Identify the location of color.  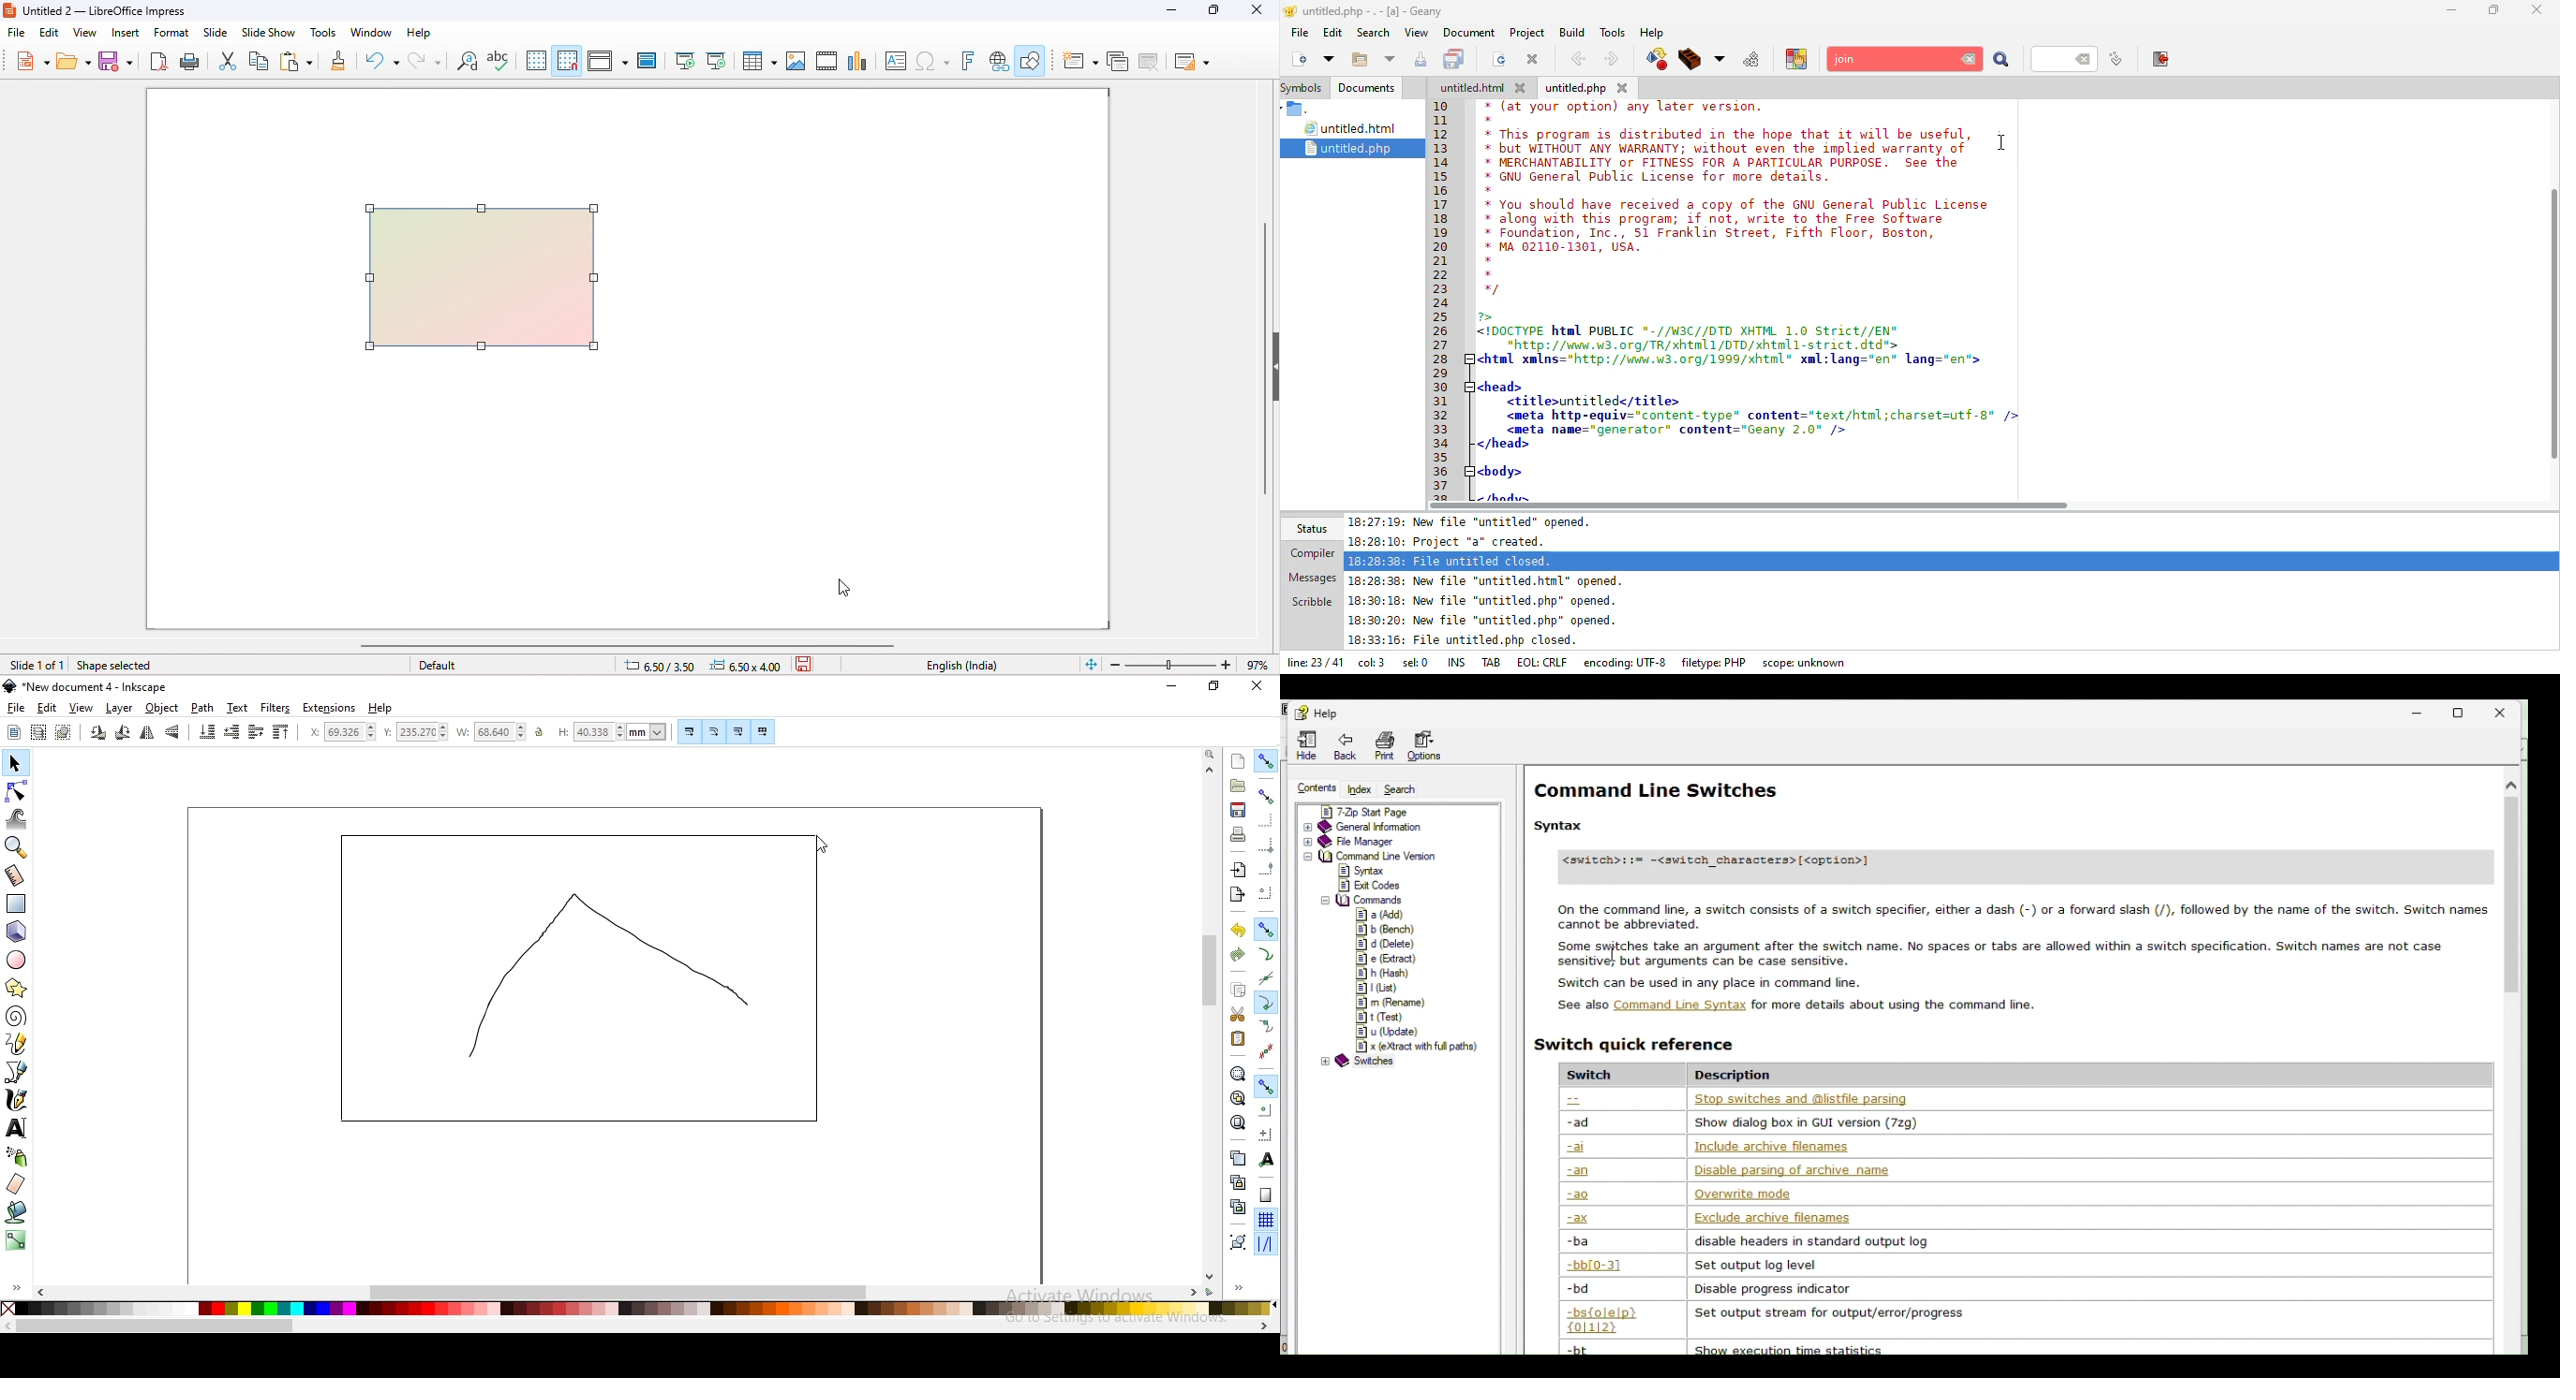
(643, 1311).